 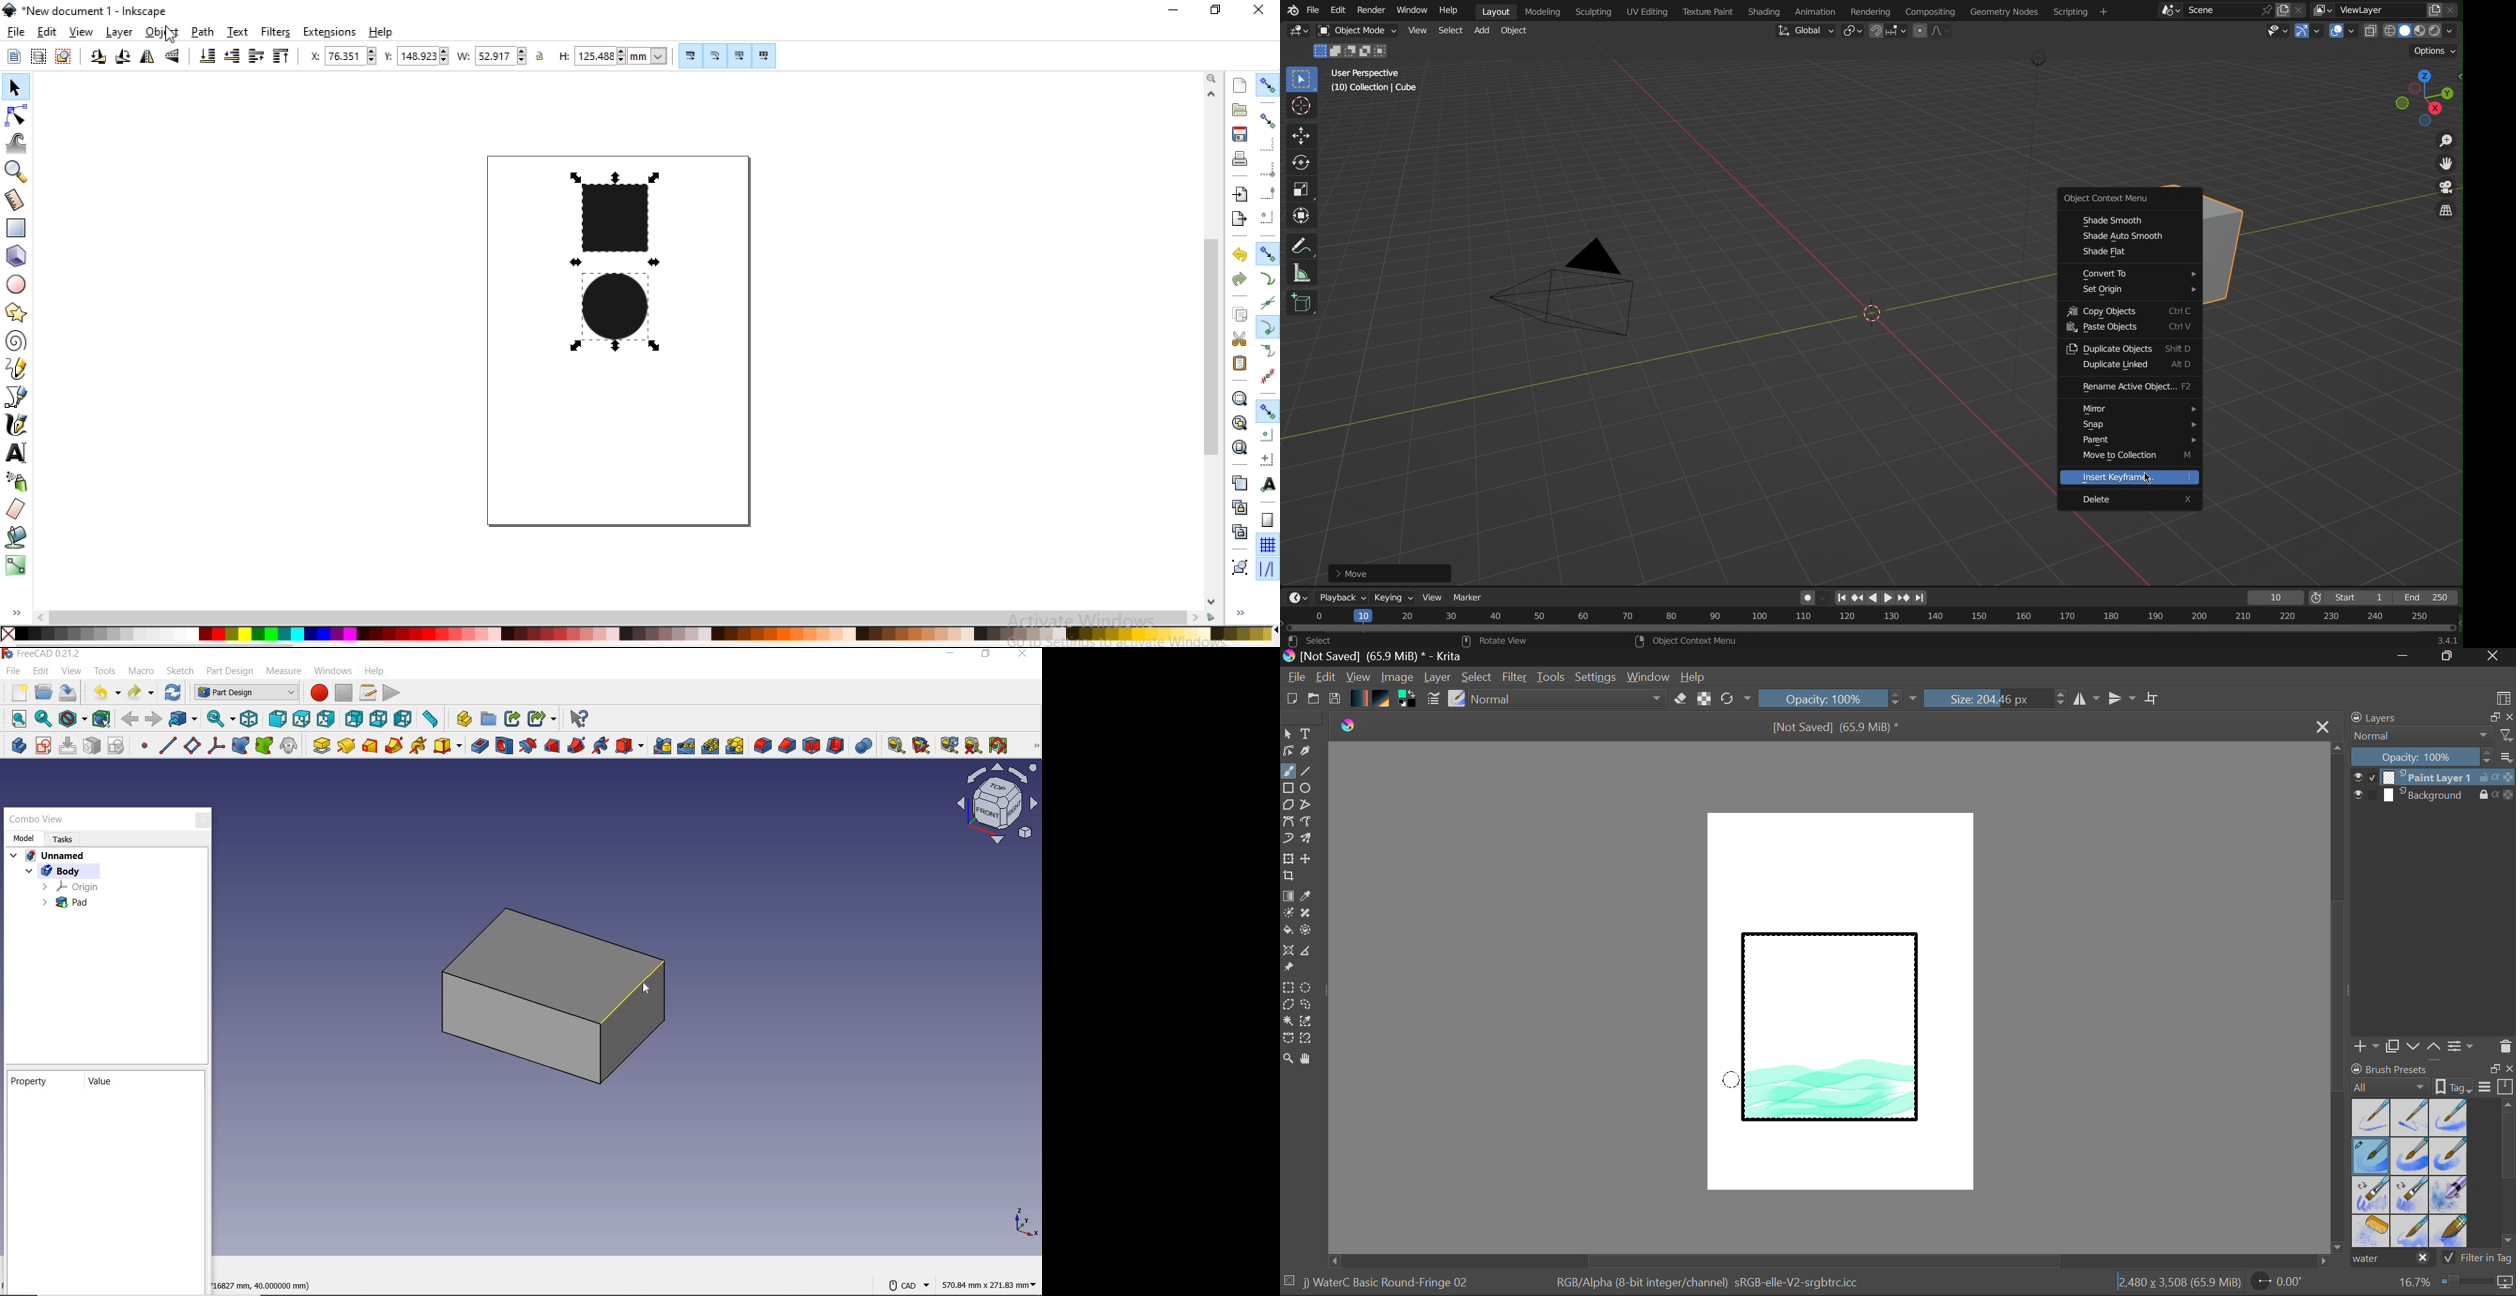 I want to click on revolution, so click(x=347, y=745).